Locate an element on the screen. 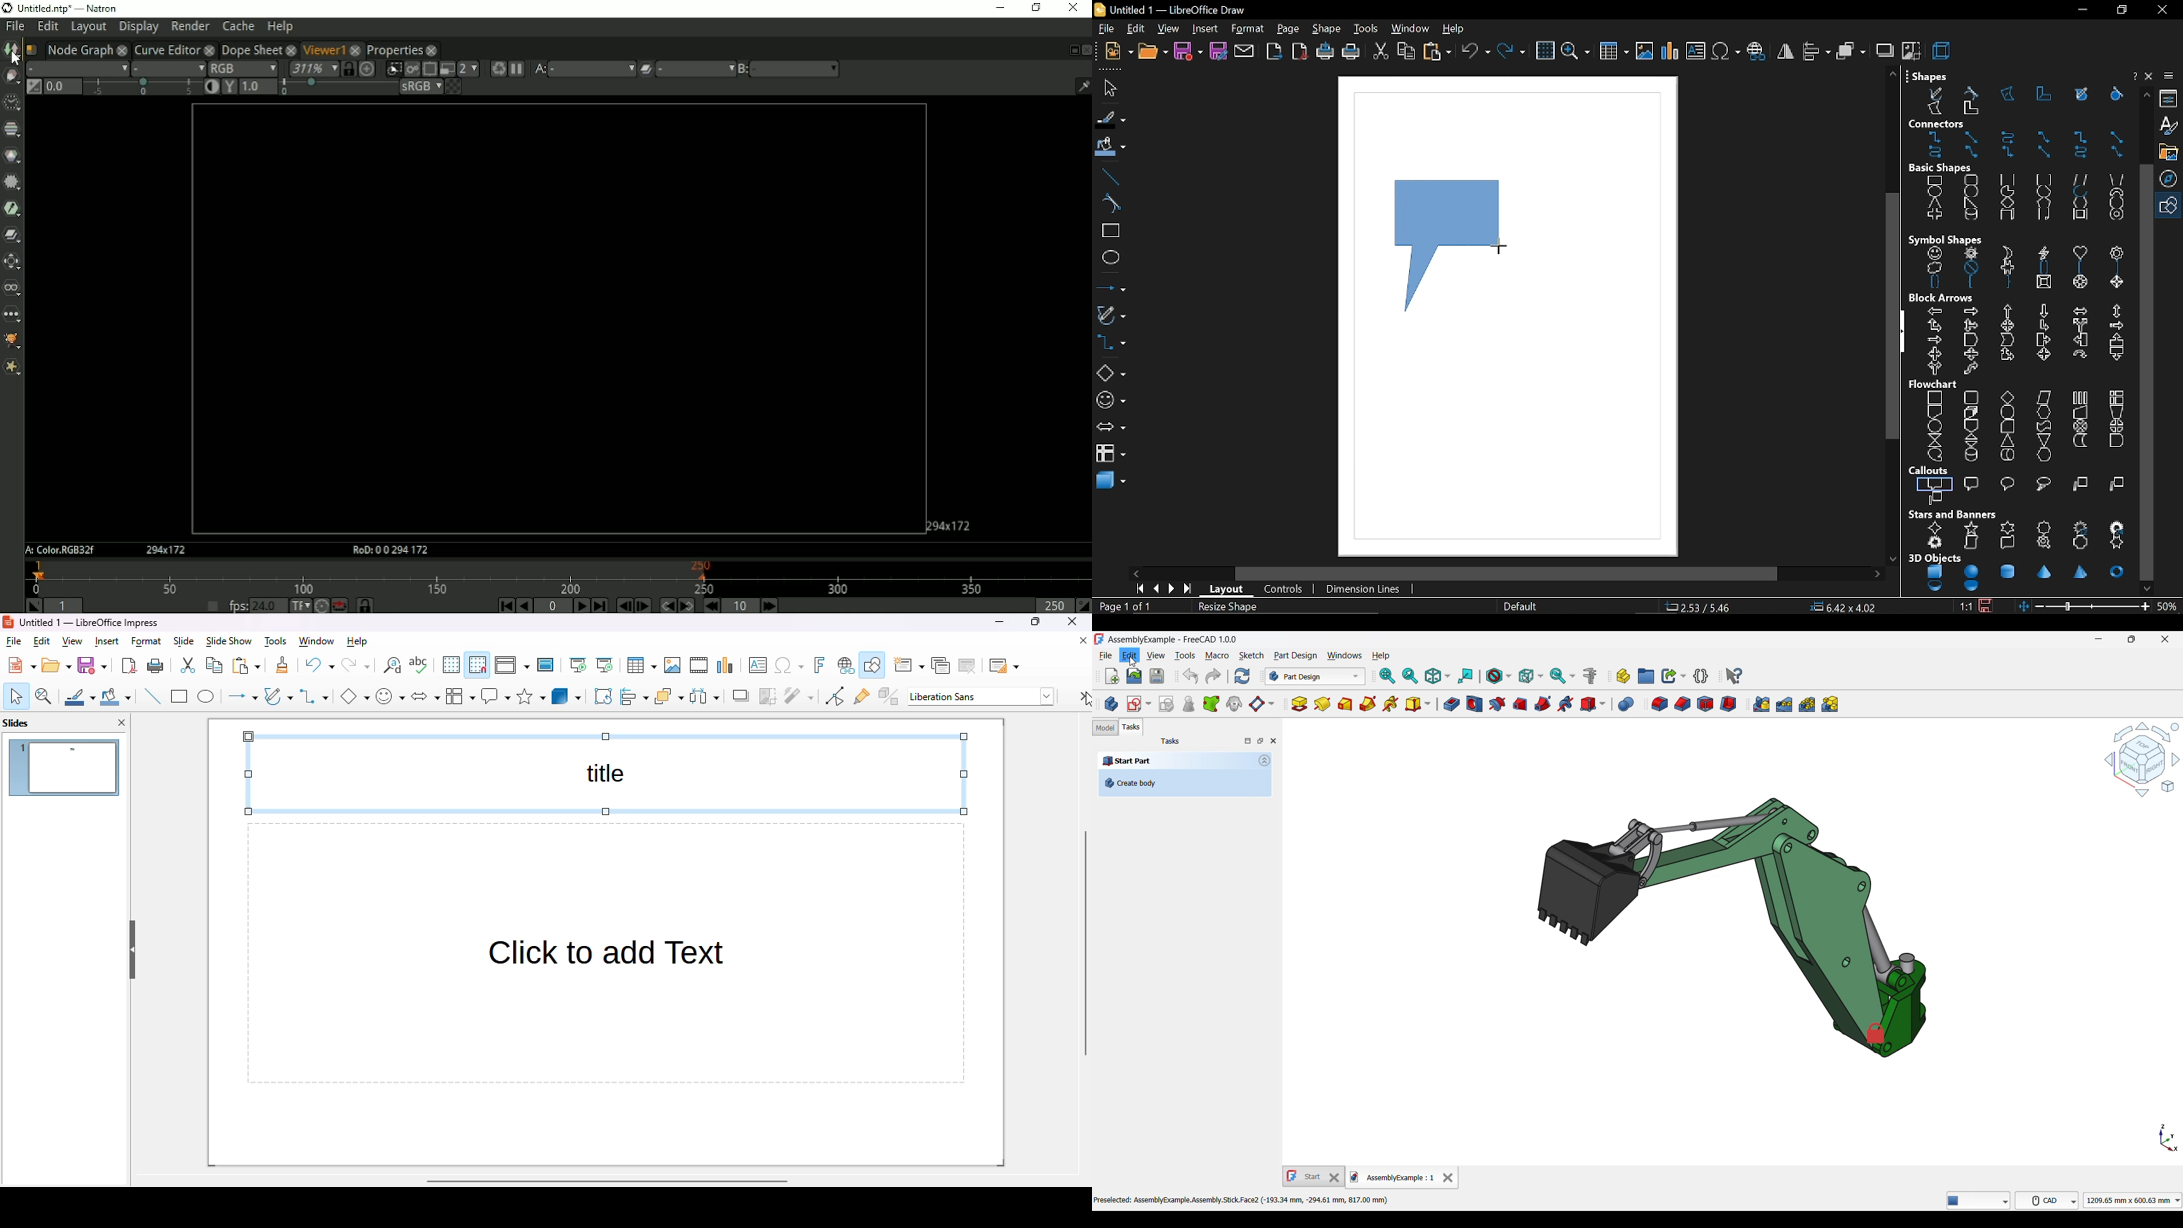 The width and height of the screenshot is (2184, 1232). connectors is located at coordinates (1939, 124).